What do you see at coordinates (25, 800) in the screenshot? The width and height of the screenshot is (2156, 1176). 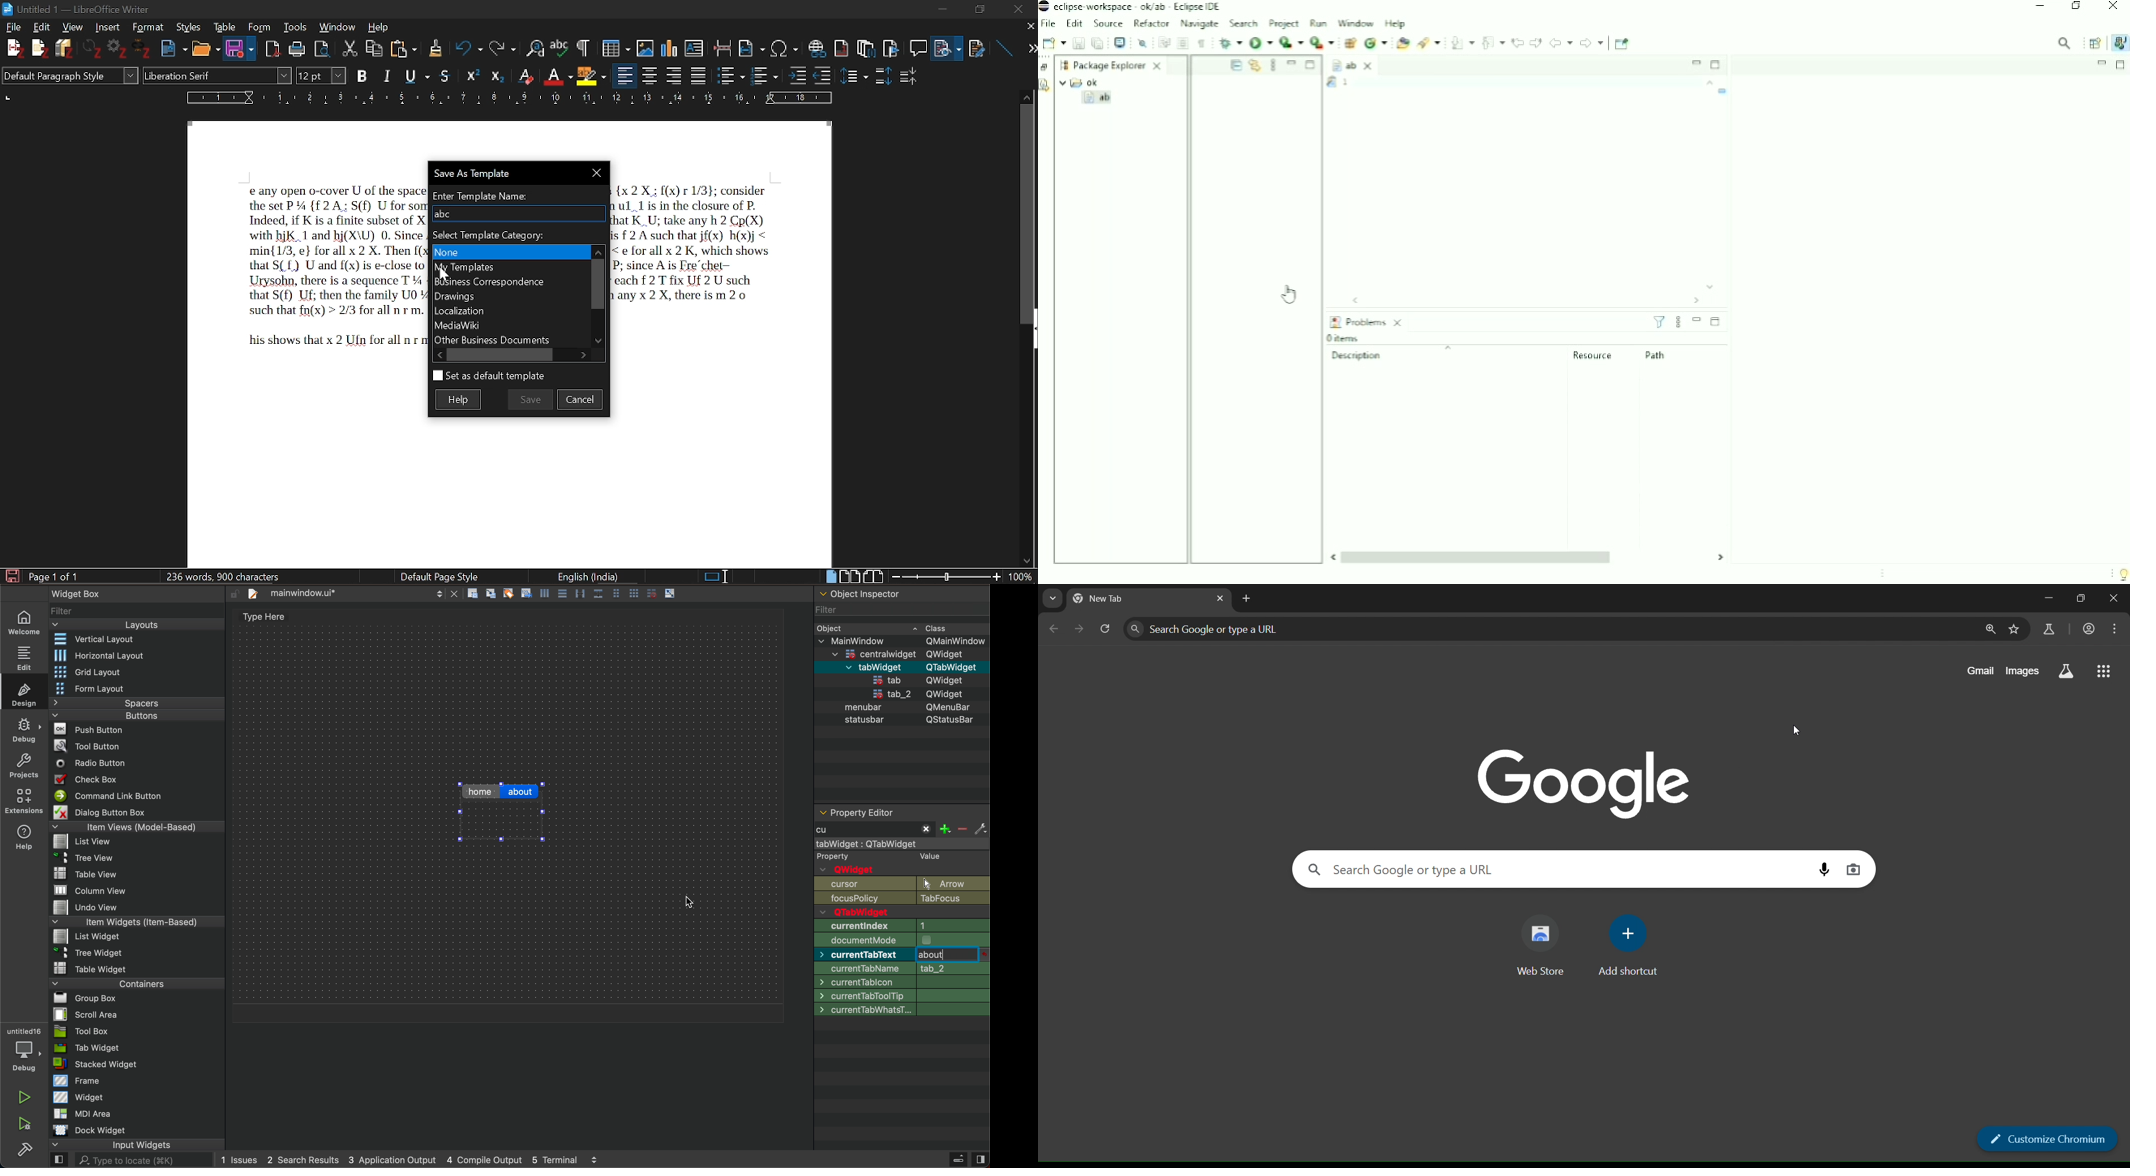 I see `extensions` at bounding box center [25, 800].